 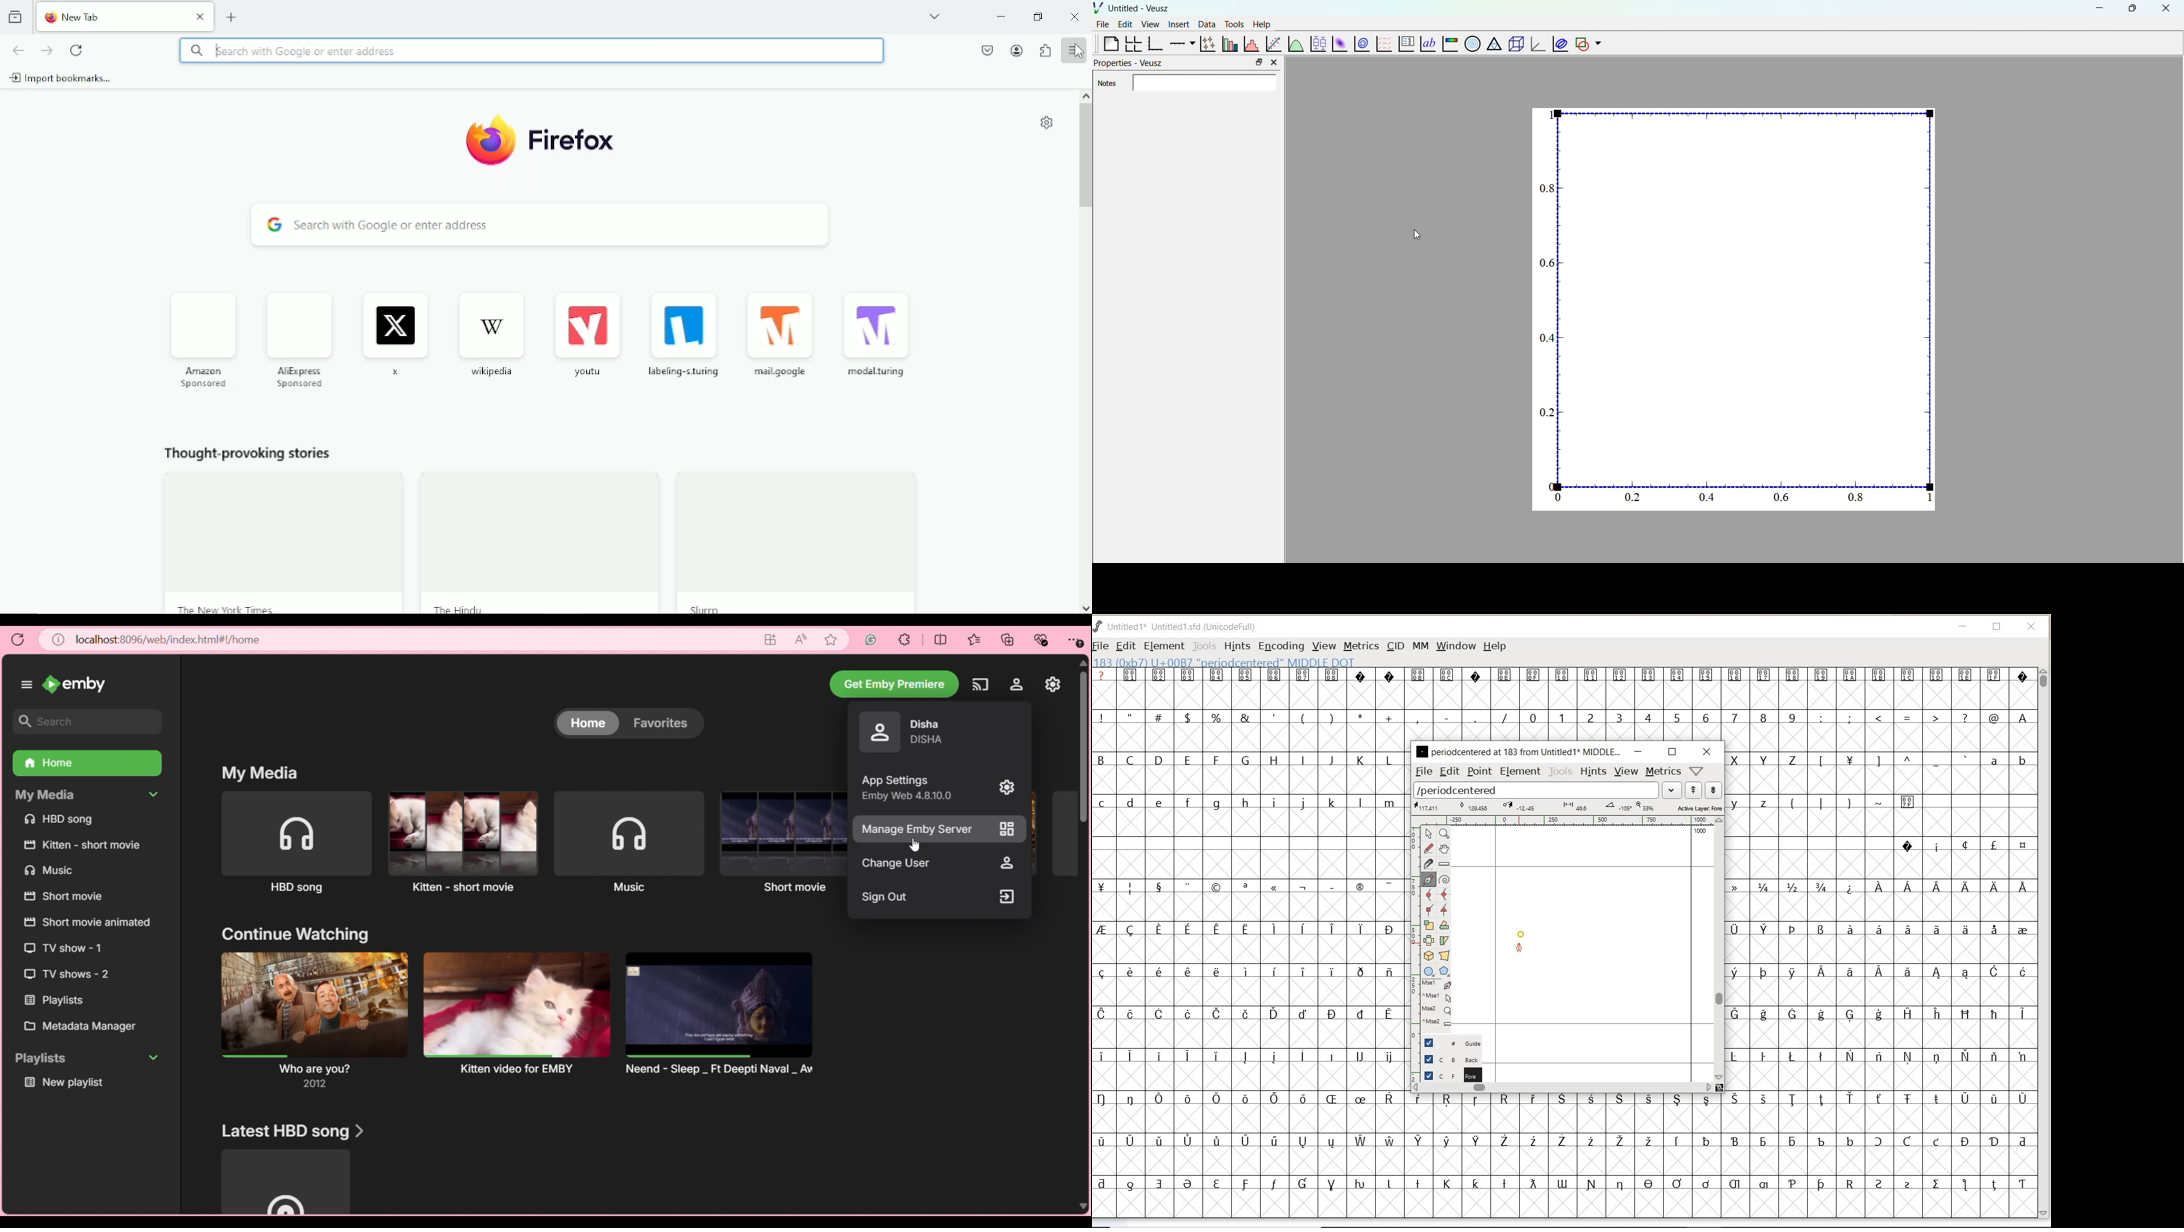 I want to click on flip the selection, so click(x=1430, y=940).